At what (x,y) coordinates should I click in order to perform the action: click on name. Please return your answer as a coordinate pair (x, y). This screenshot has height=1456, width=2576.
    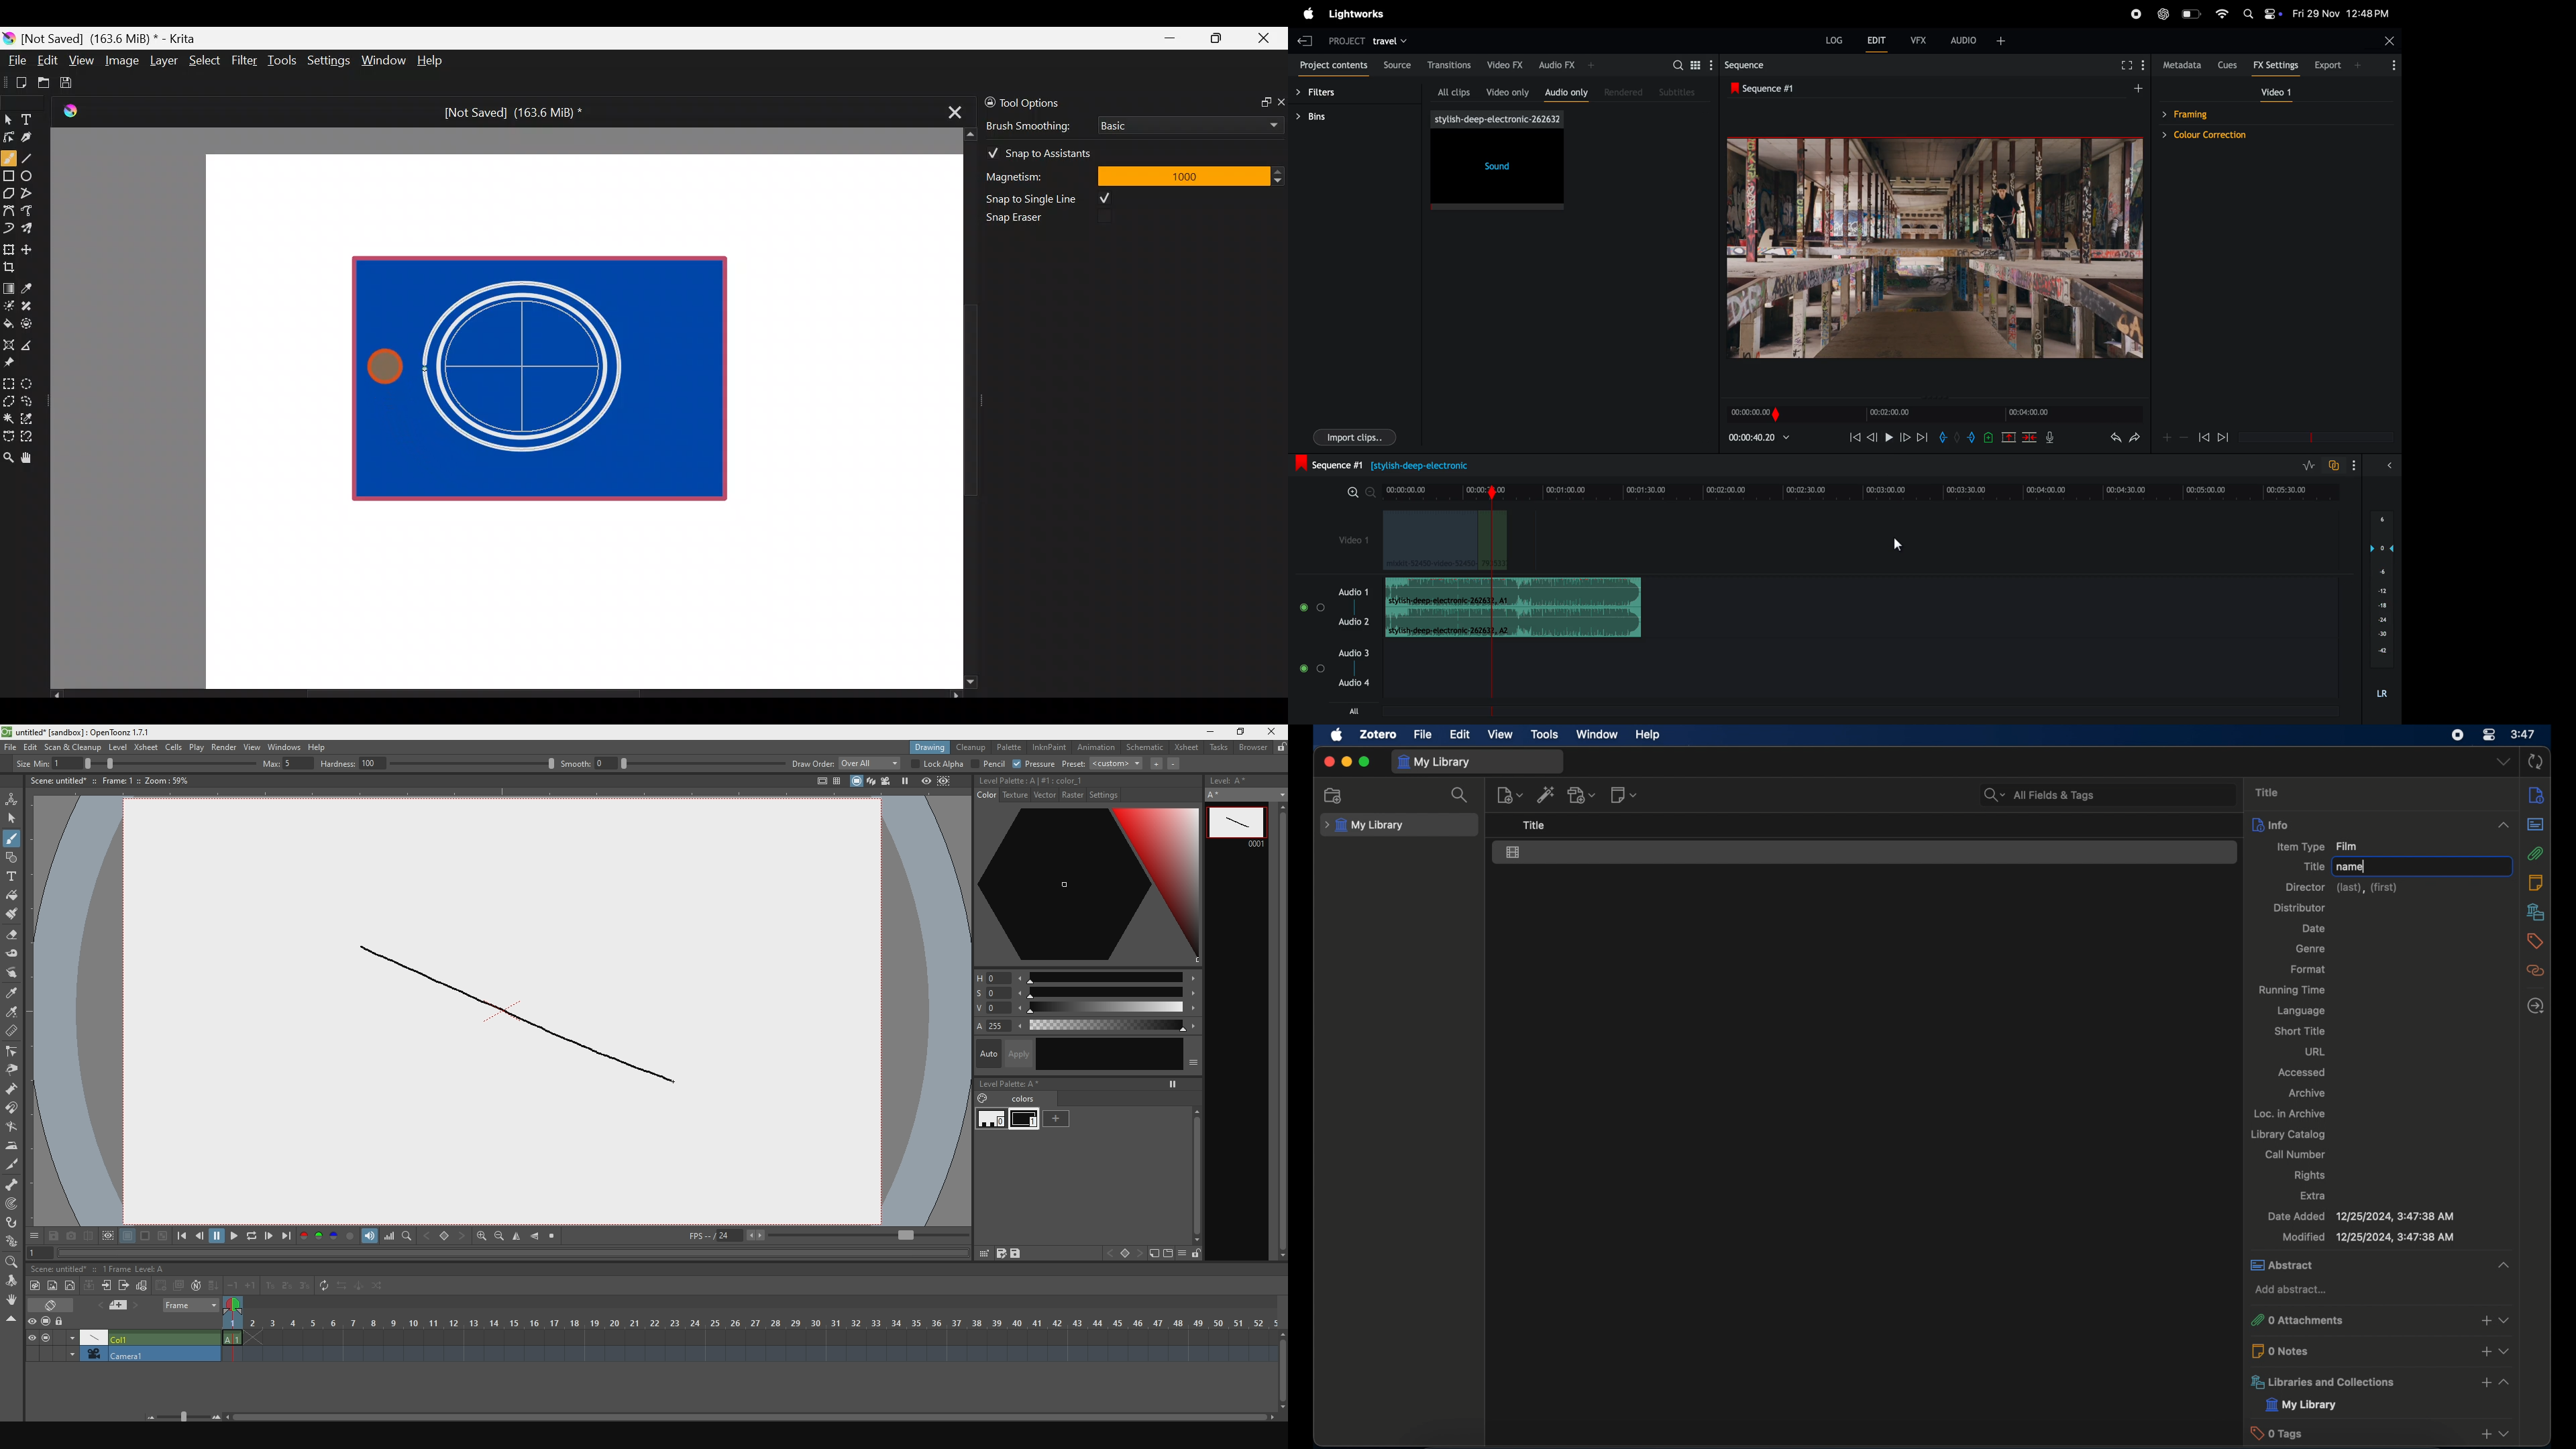
    Looking at the image, I should click on (2351, 867).